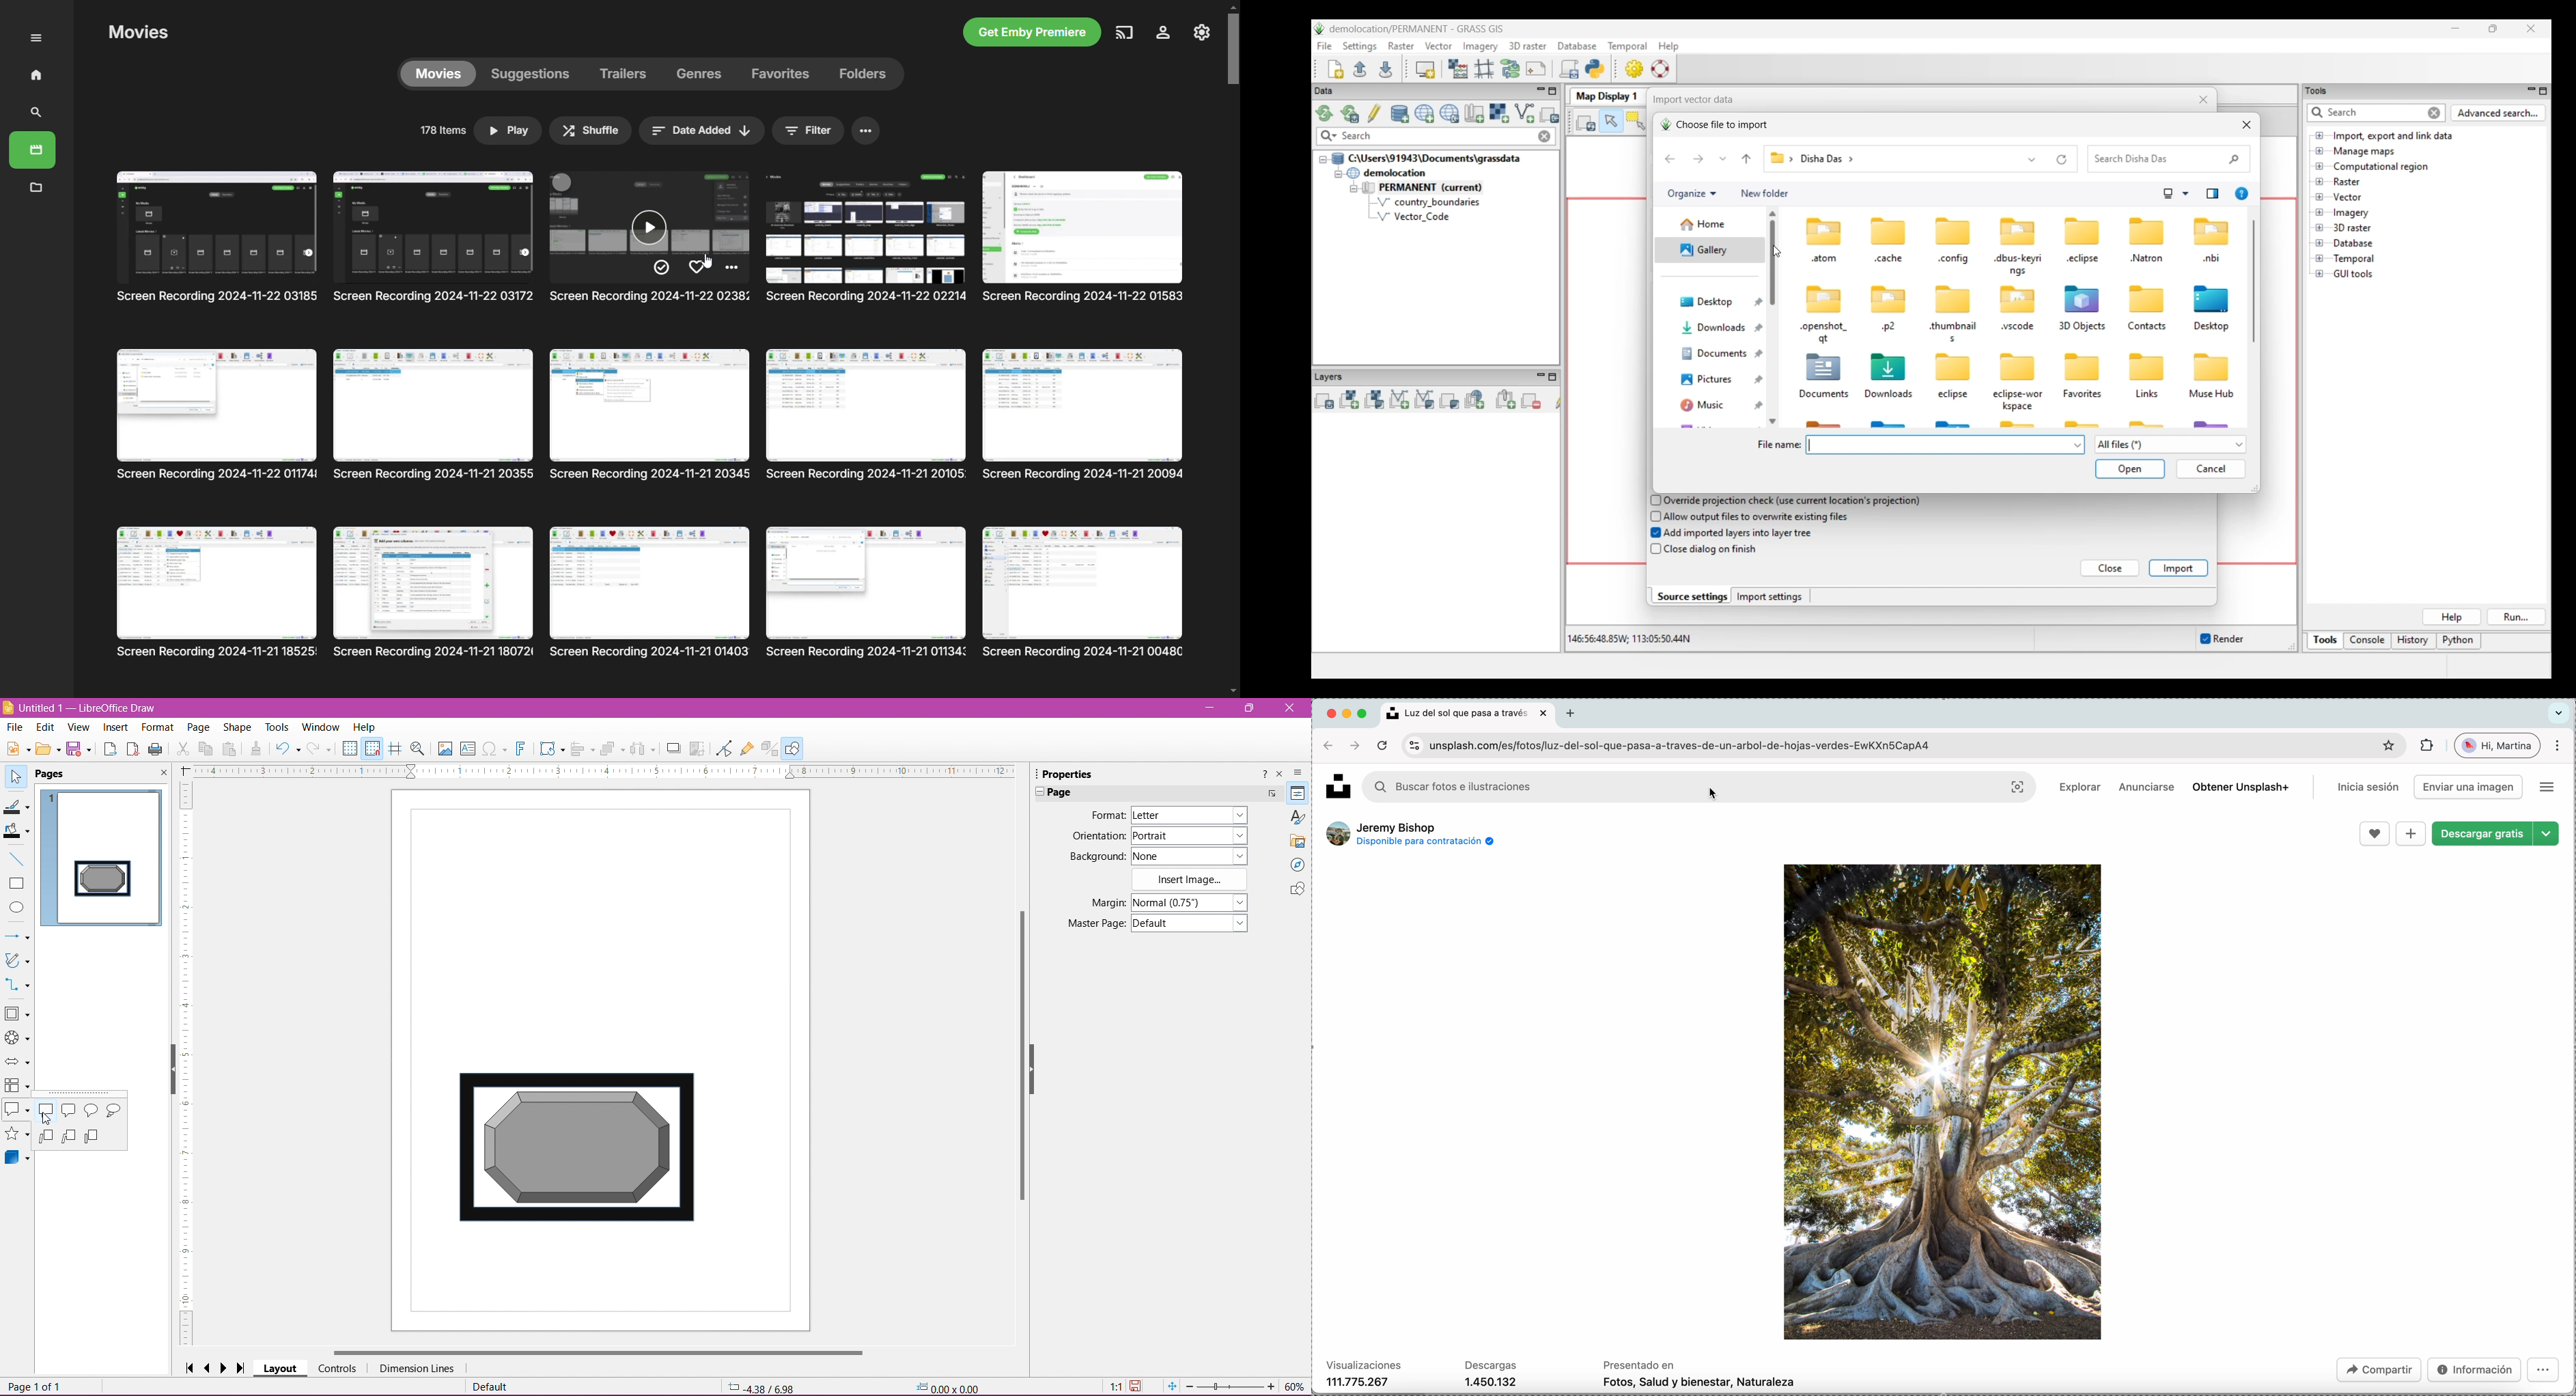 This screenshot has height=1400, width=2576. Describe the element at coordinates (18, 808) in the screenshot. I see `Line Color` at that location.